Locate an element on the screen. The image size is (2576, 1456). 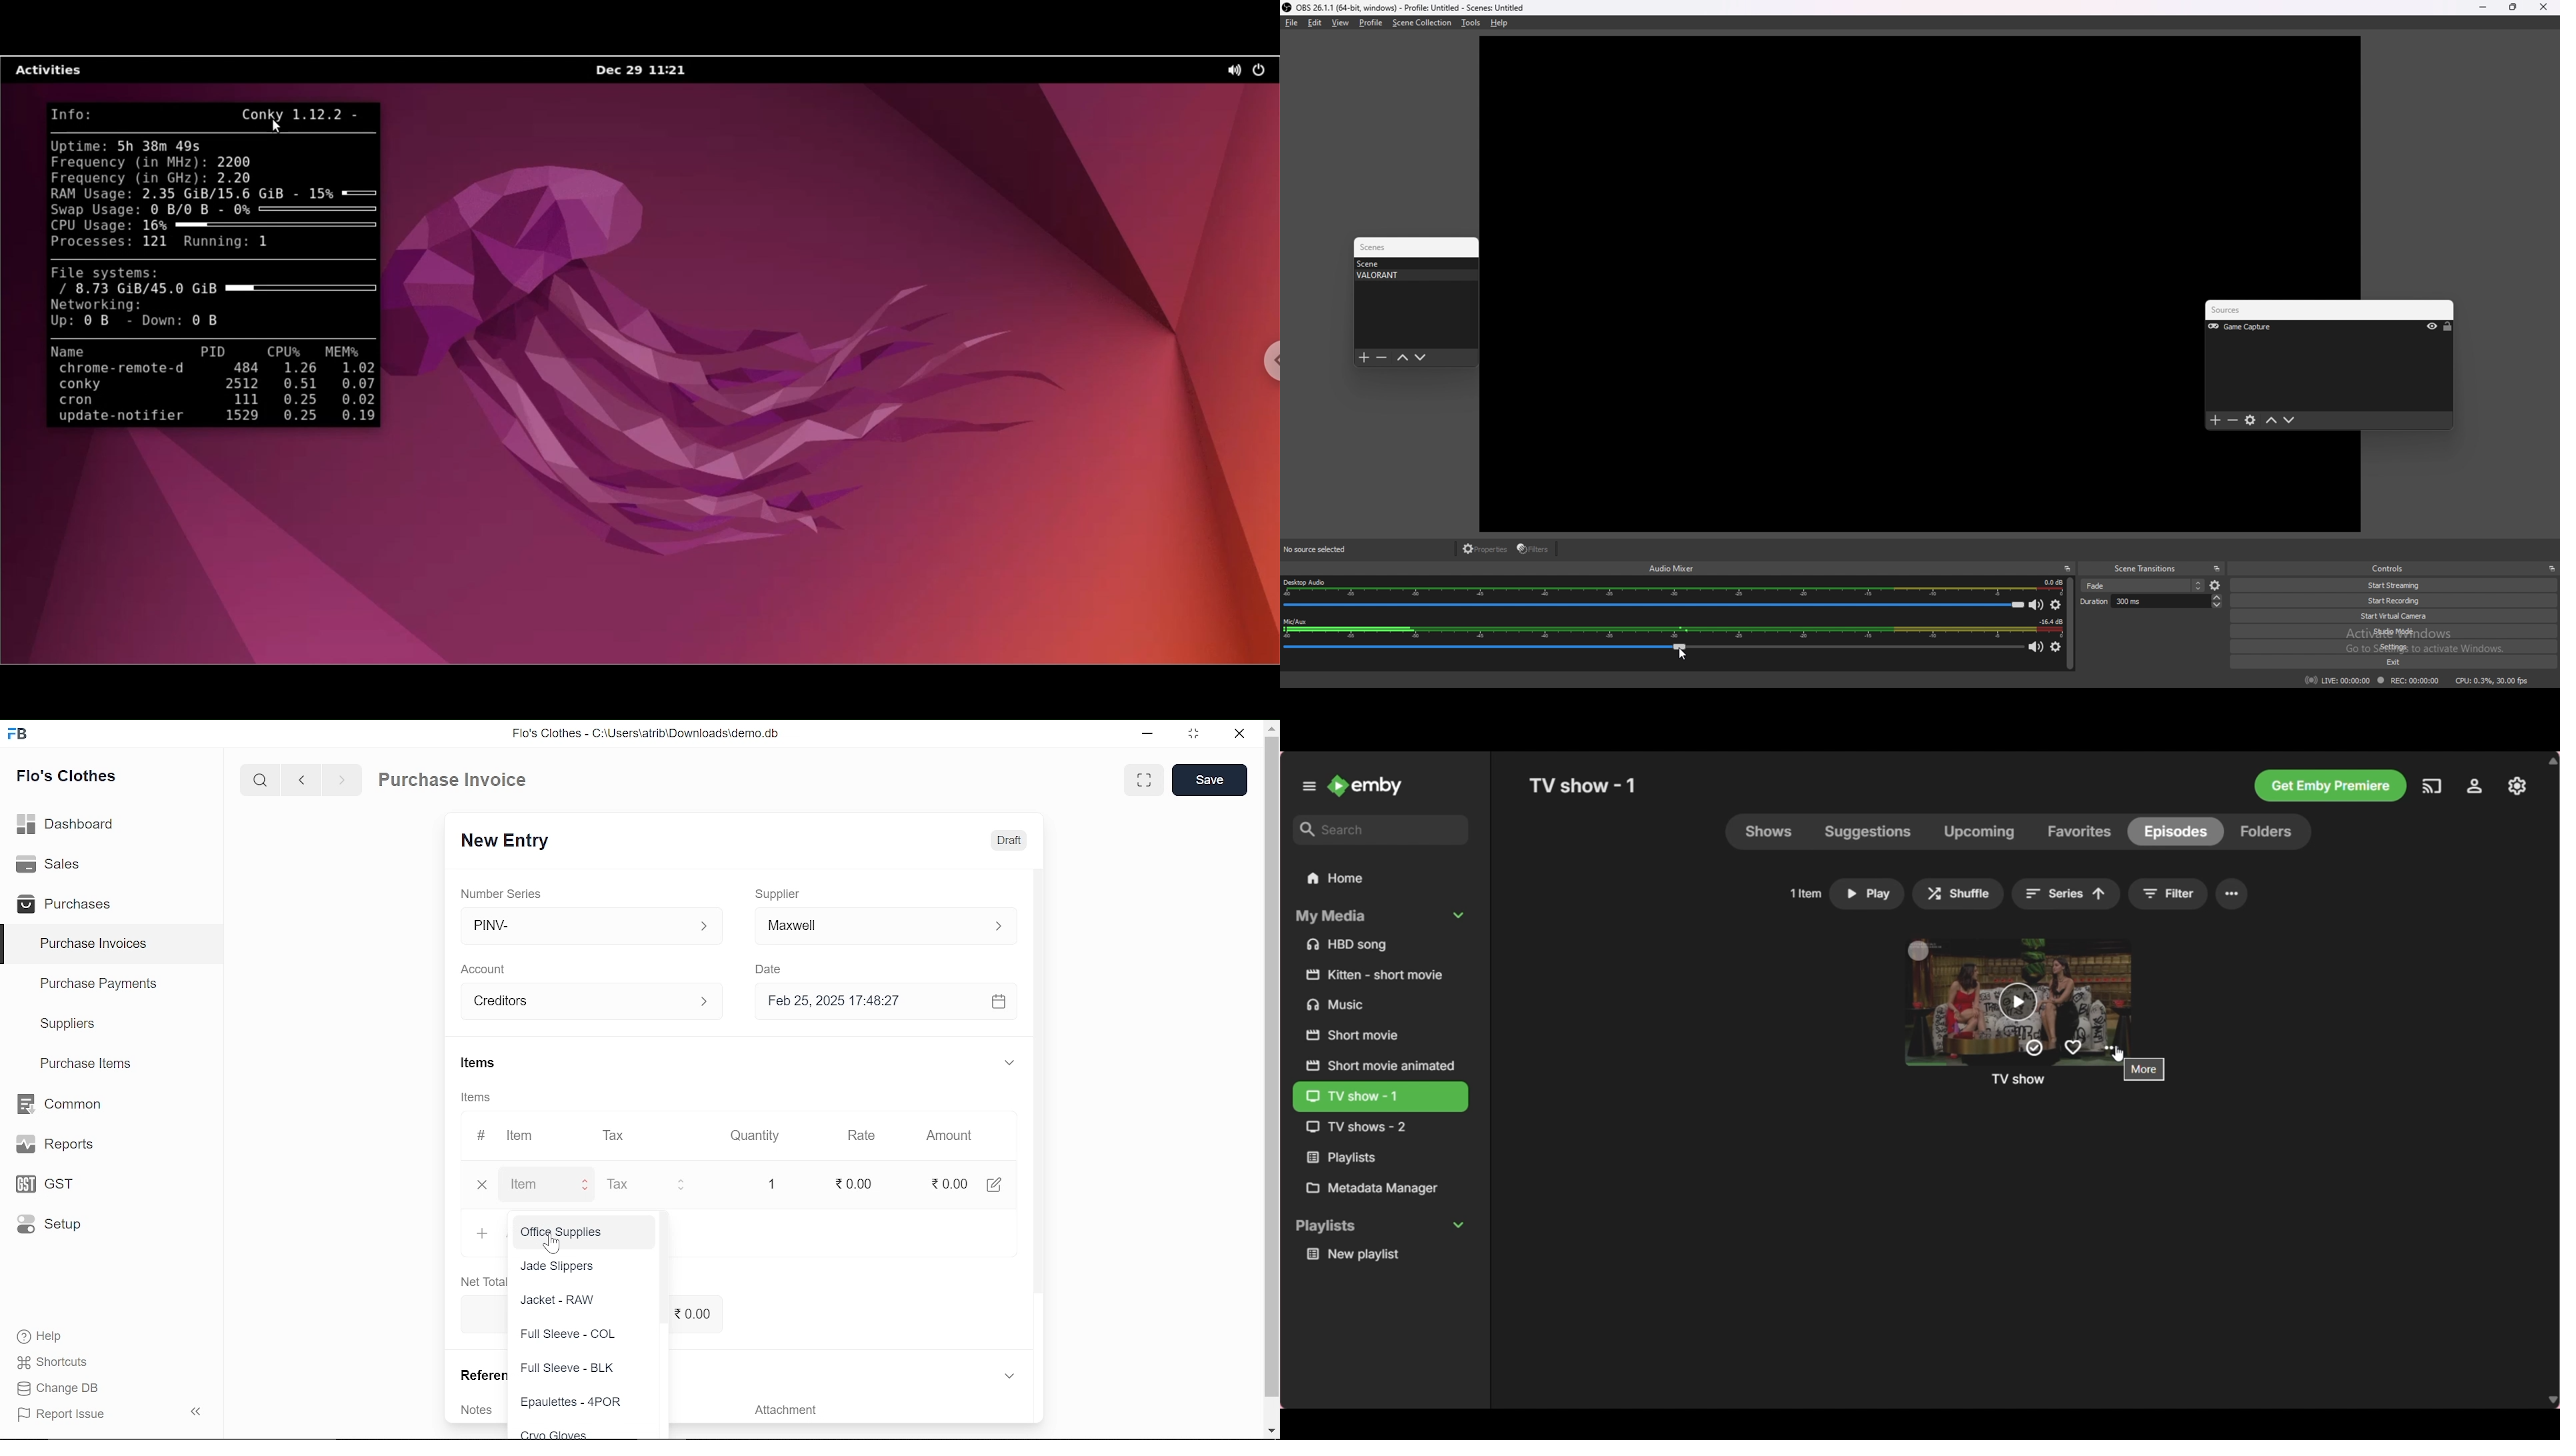
Game Capture is located at coordinates (2258, 327).